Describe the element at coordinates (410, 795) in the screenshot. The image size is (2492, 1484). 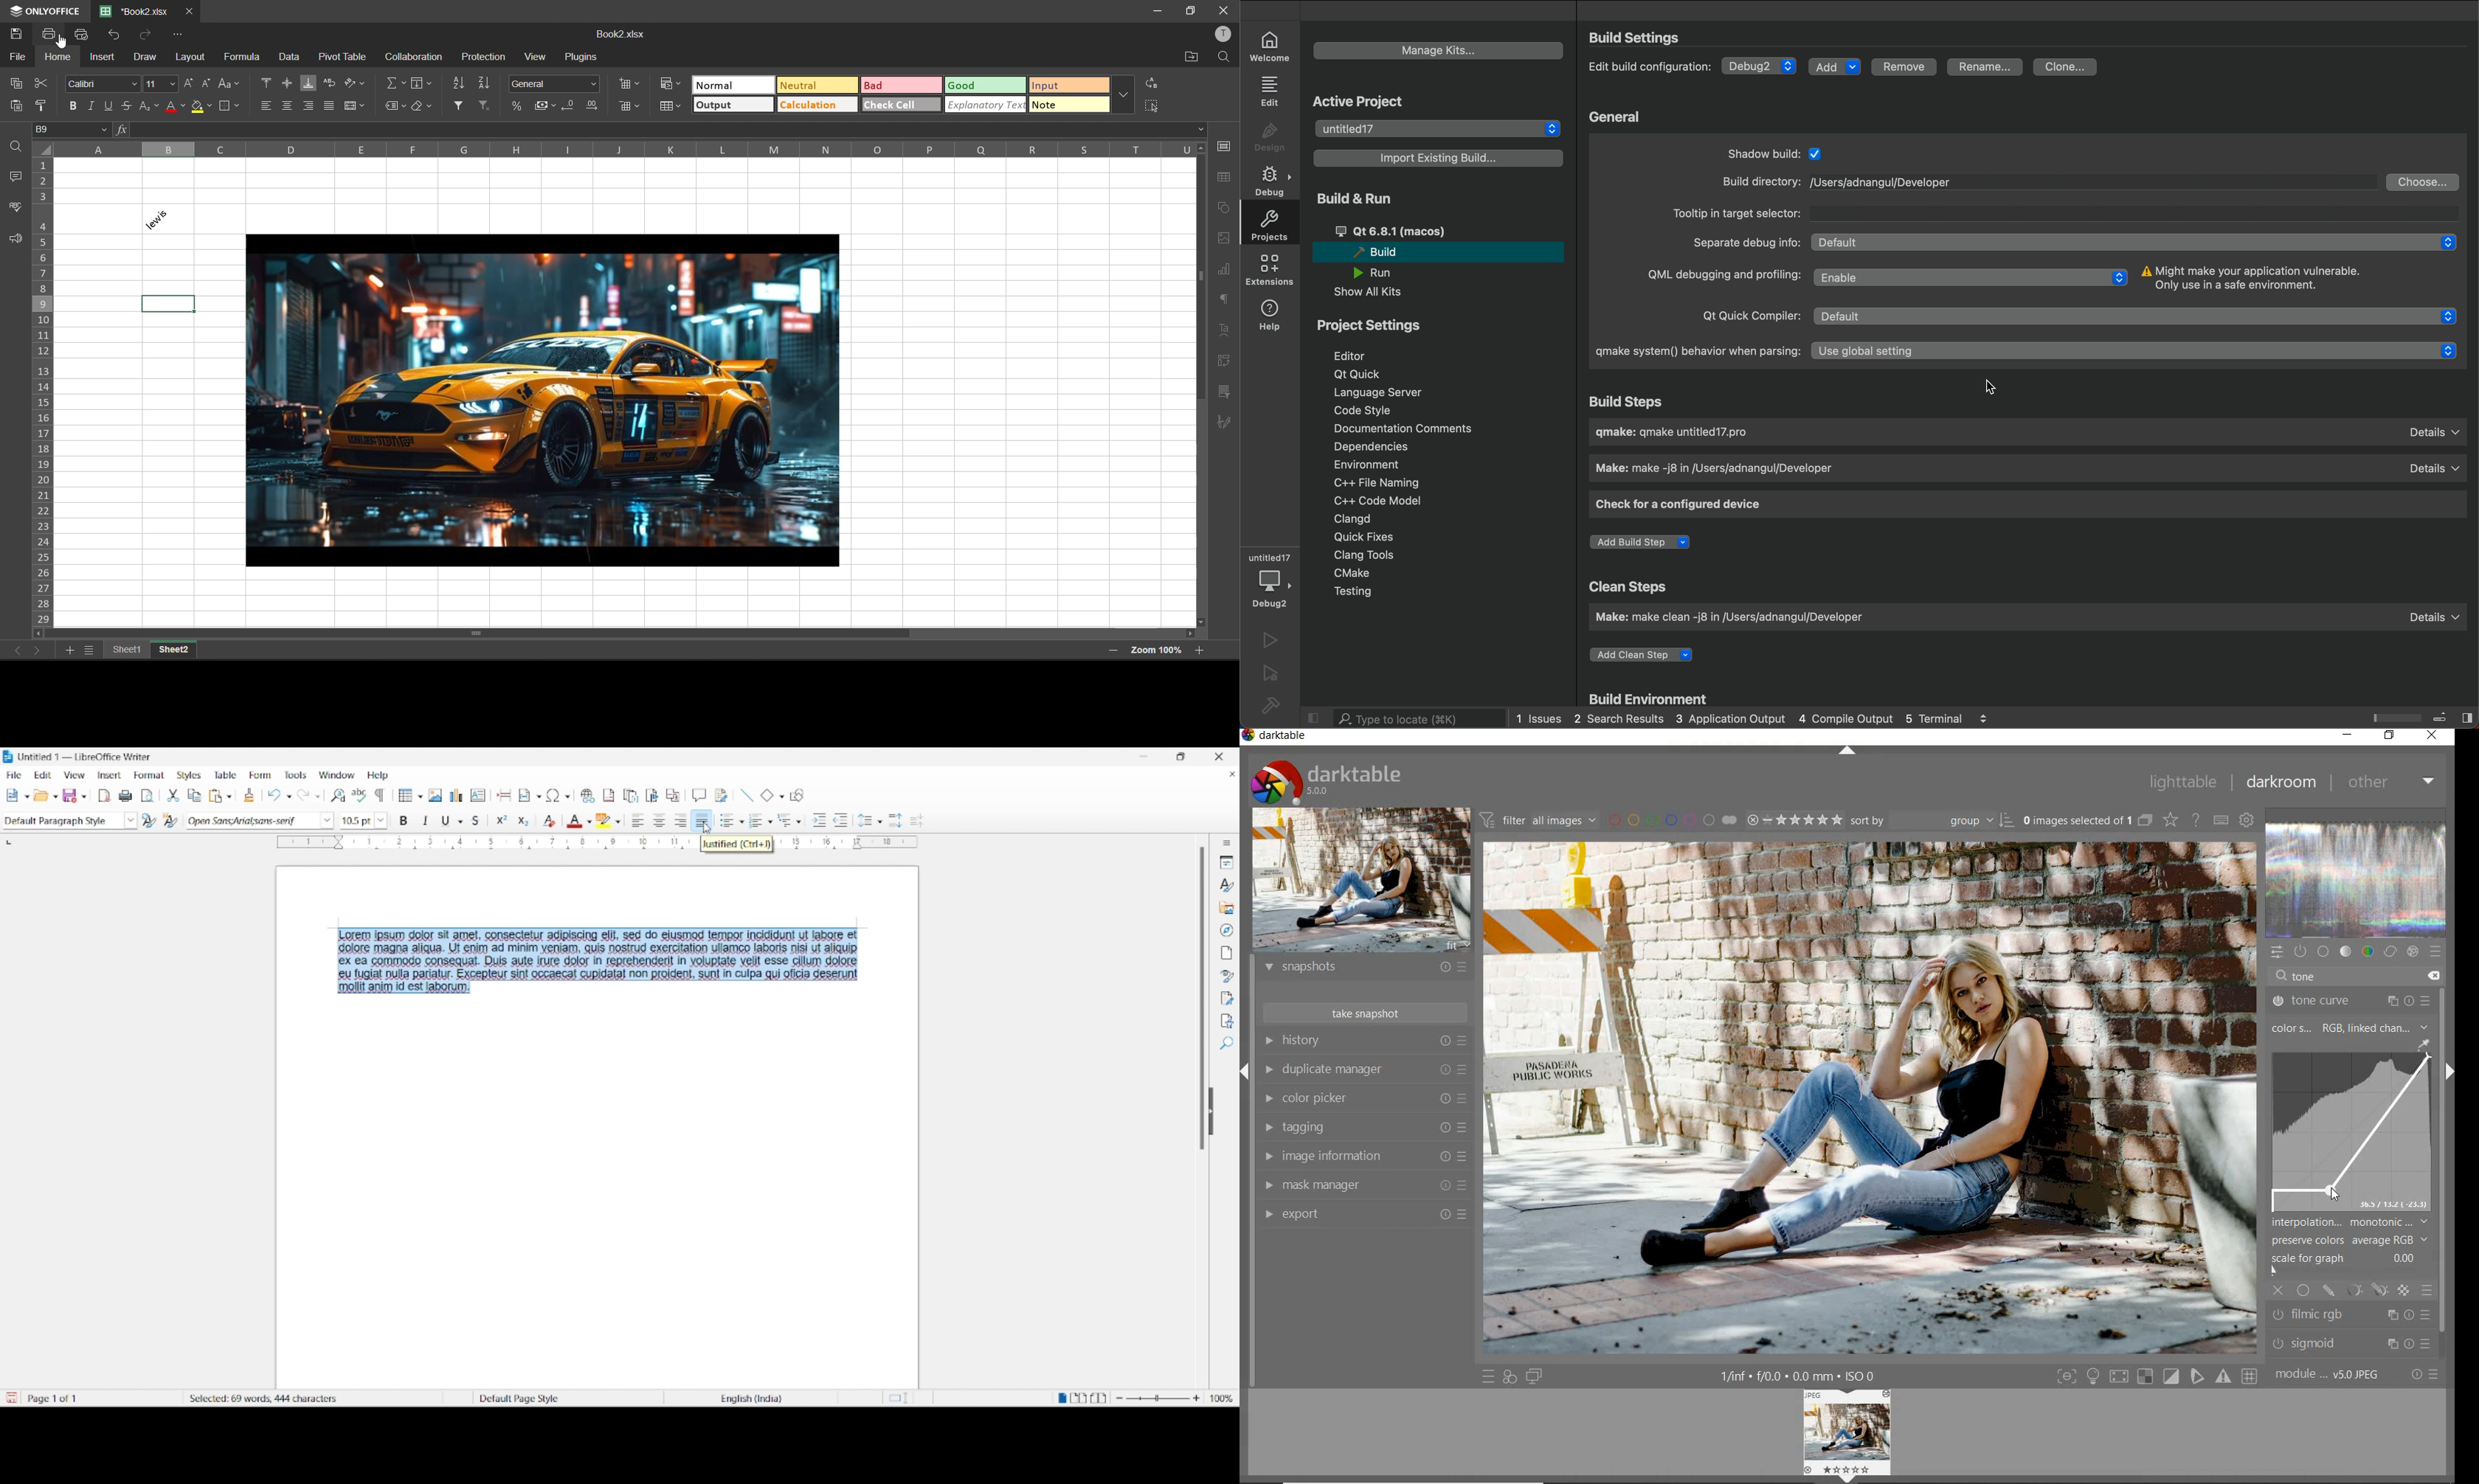
I see `Insert table` at that location.